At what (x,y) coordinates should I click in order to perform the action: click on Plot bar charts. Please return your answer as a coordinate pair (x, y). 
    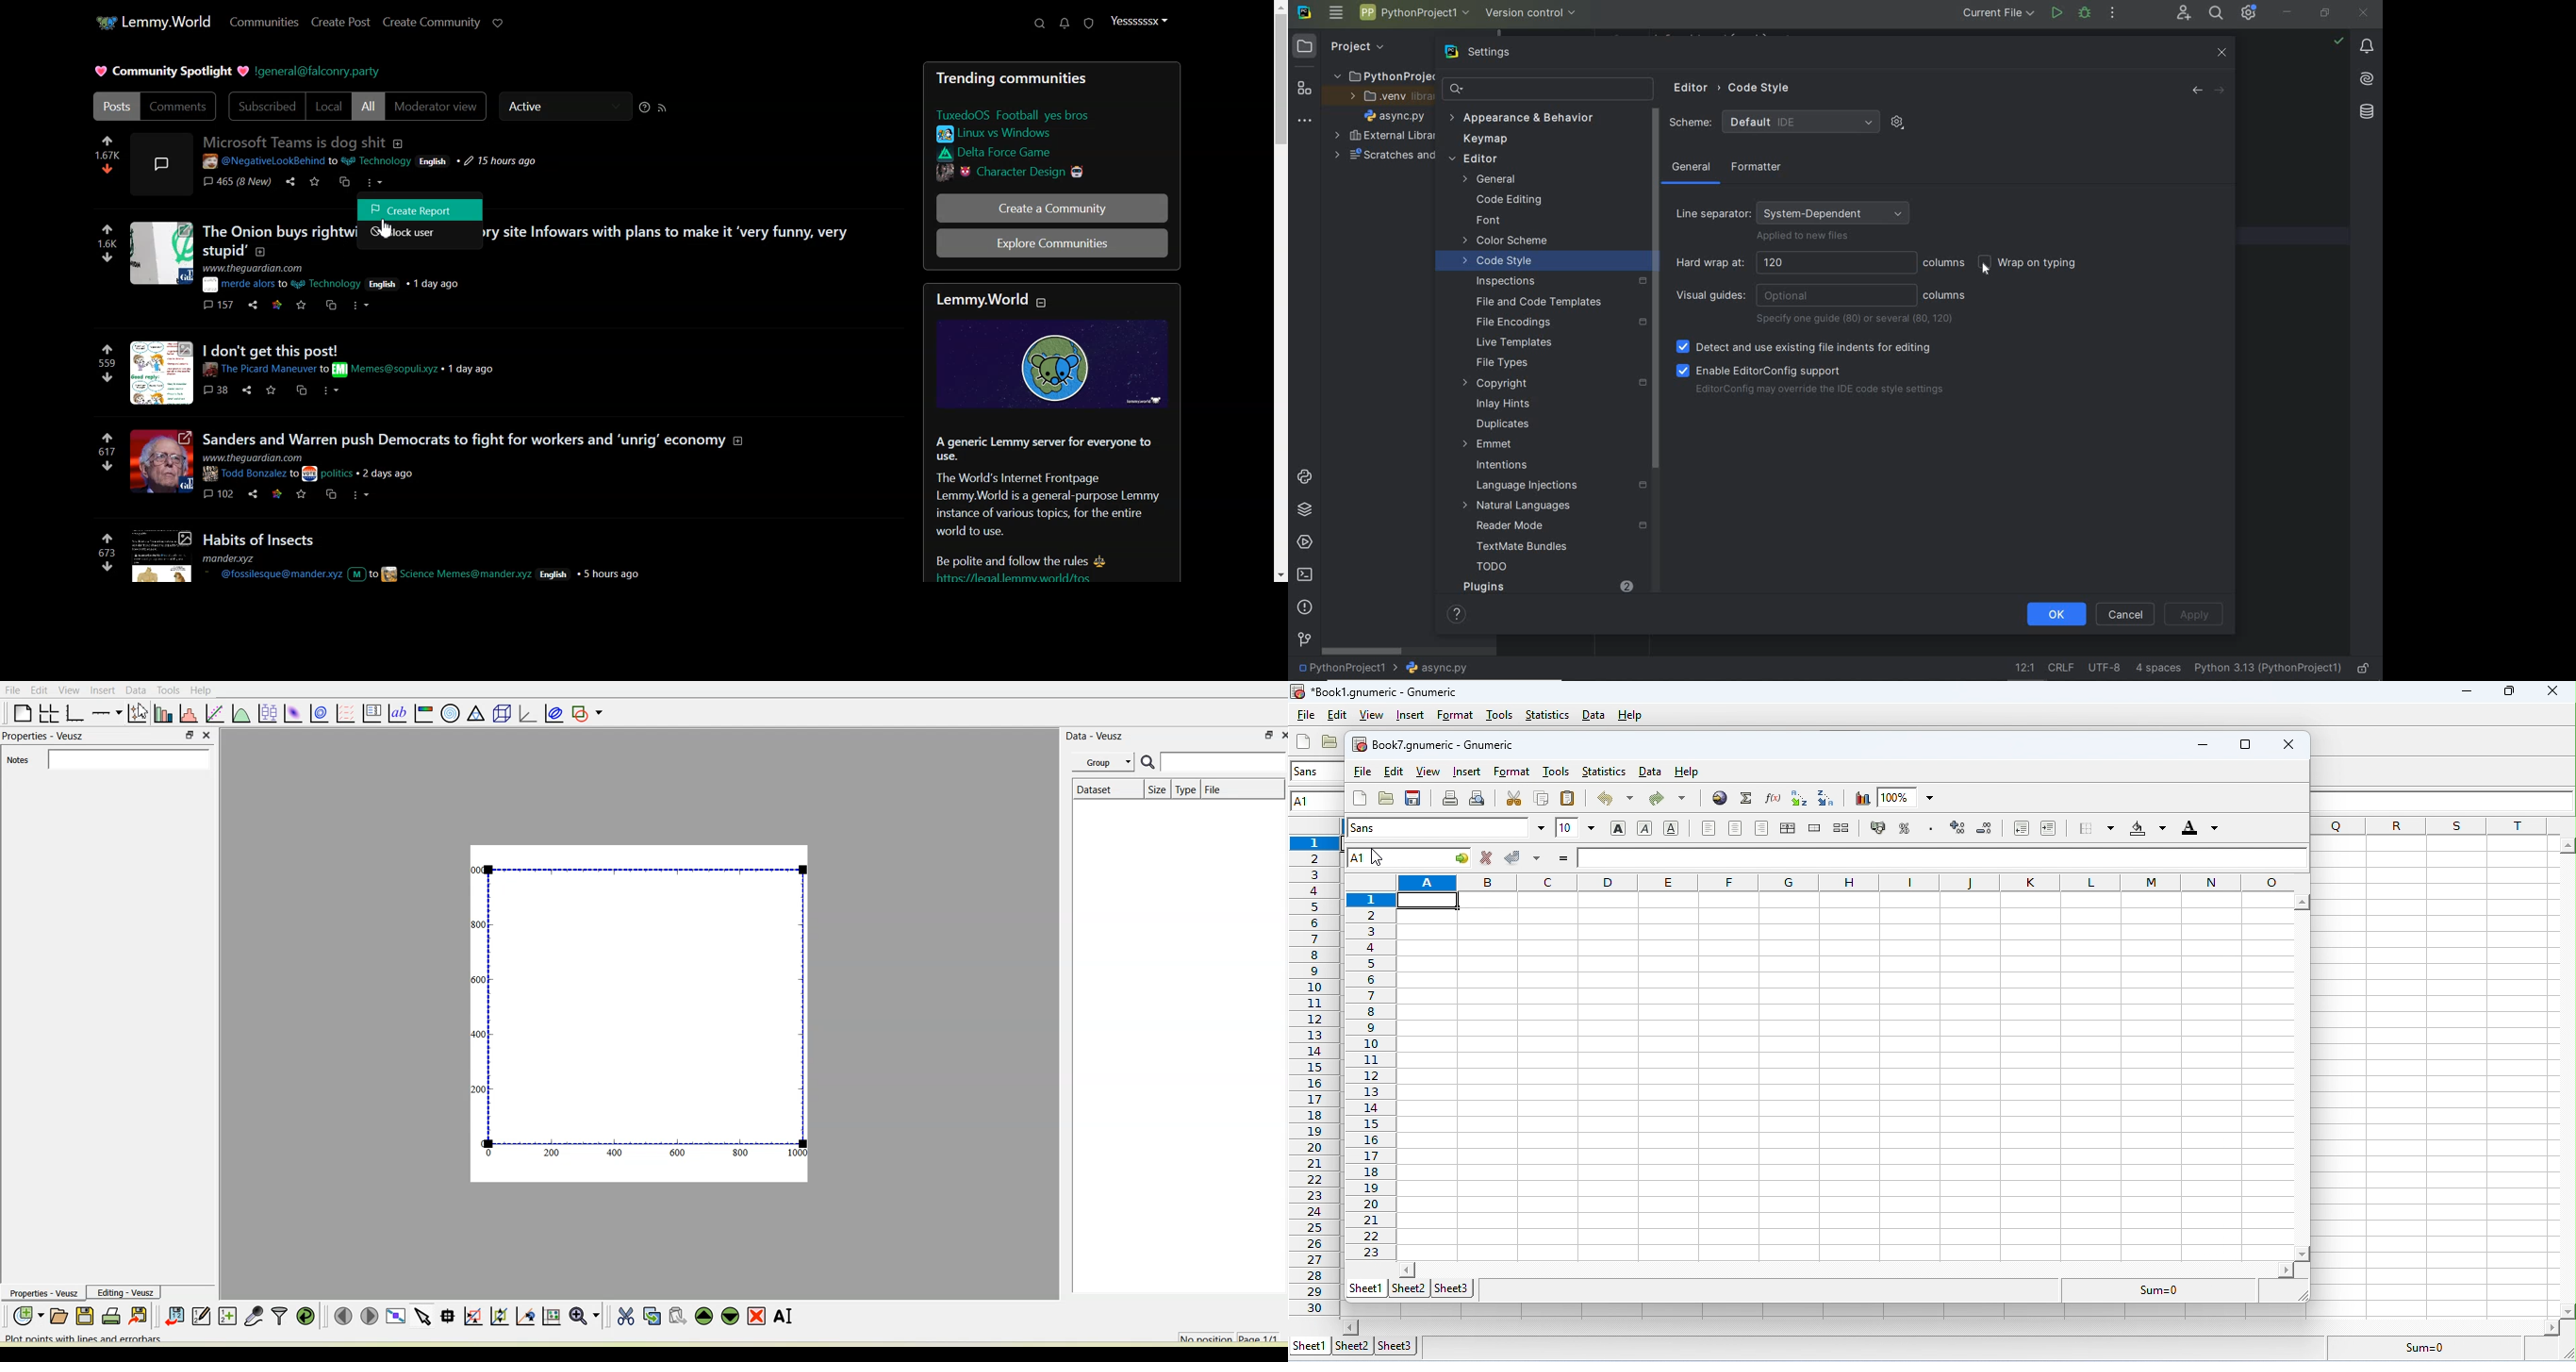
    Looking at the image, I should click on (163, 714).